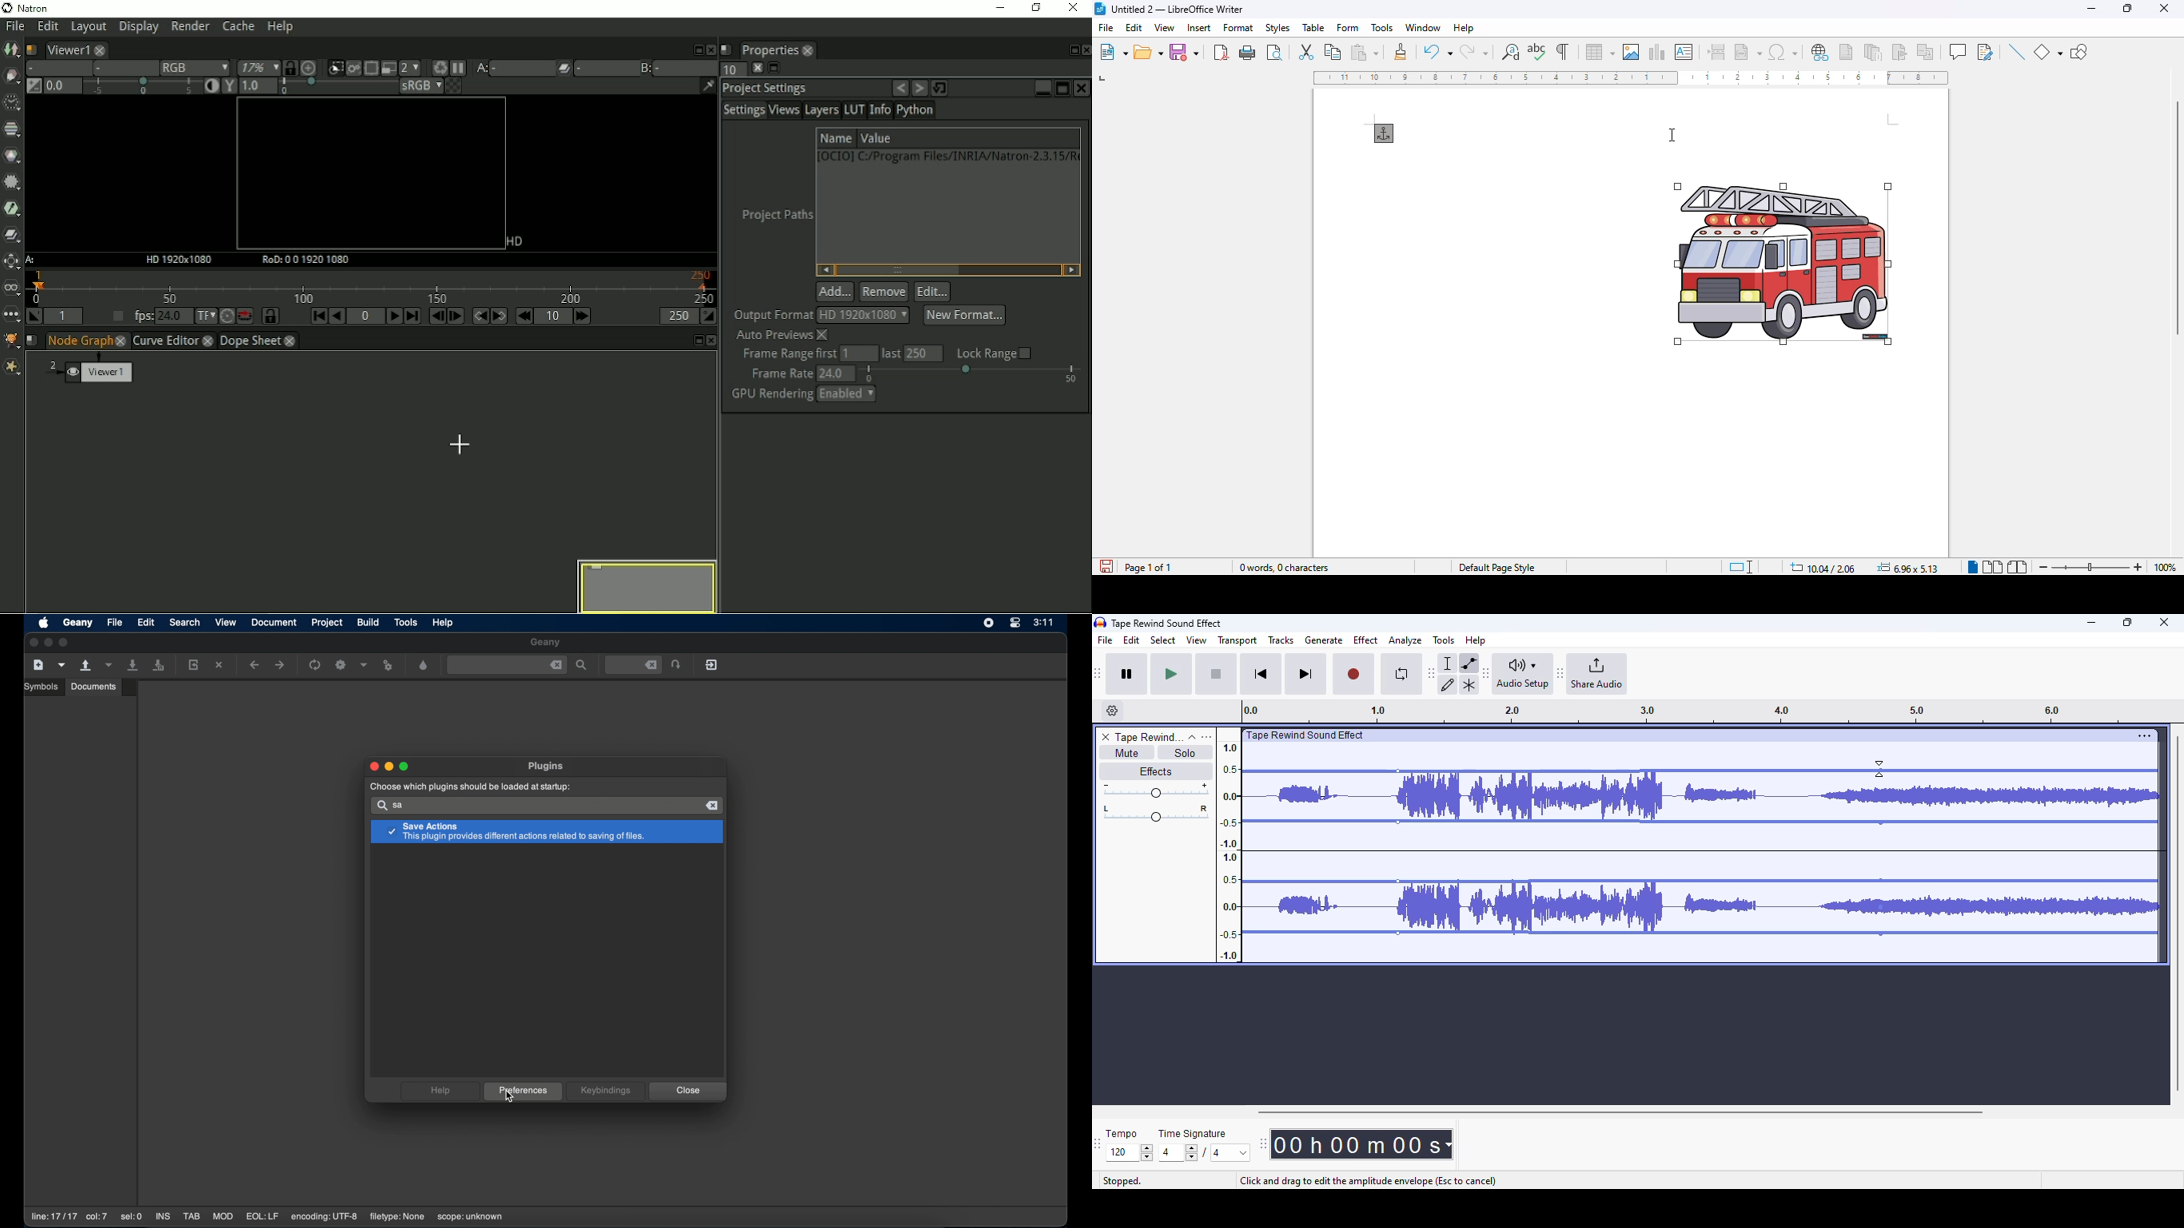 The image size is (2184, 1232). What do you see at coordinates (1789, 52) in the screenshot?
I see `insert special characters` at bounding box center [1789, 52].